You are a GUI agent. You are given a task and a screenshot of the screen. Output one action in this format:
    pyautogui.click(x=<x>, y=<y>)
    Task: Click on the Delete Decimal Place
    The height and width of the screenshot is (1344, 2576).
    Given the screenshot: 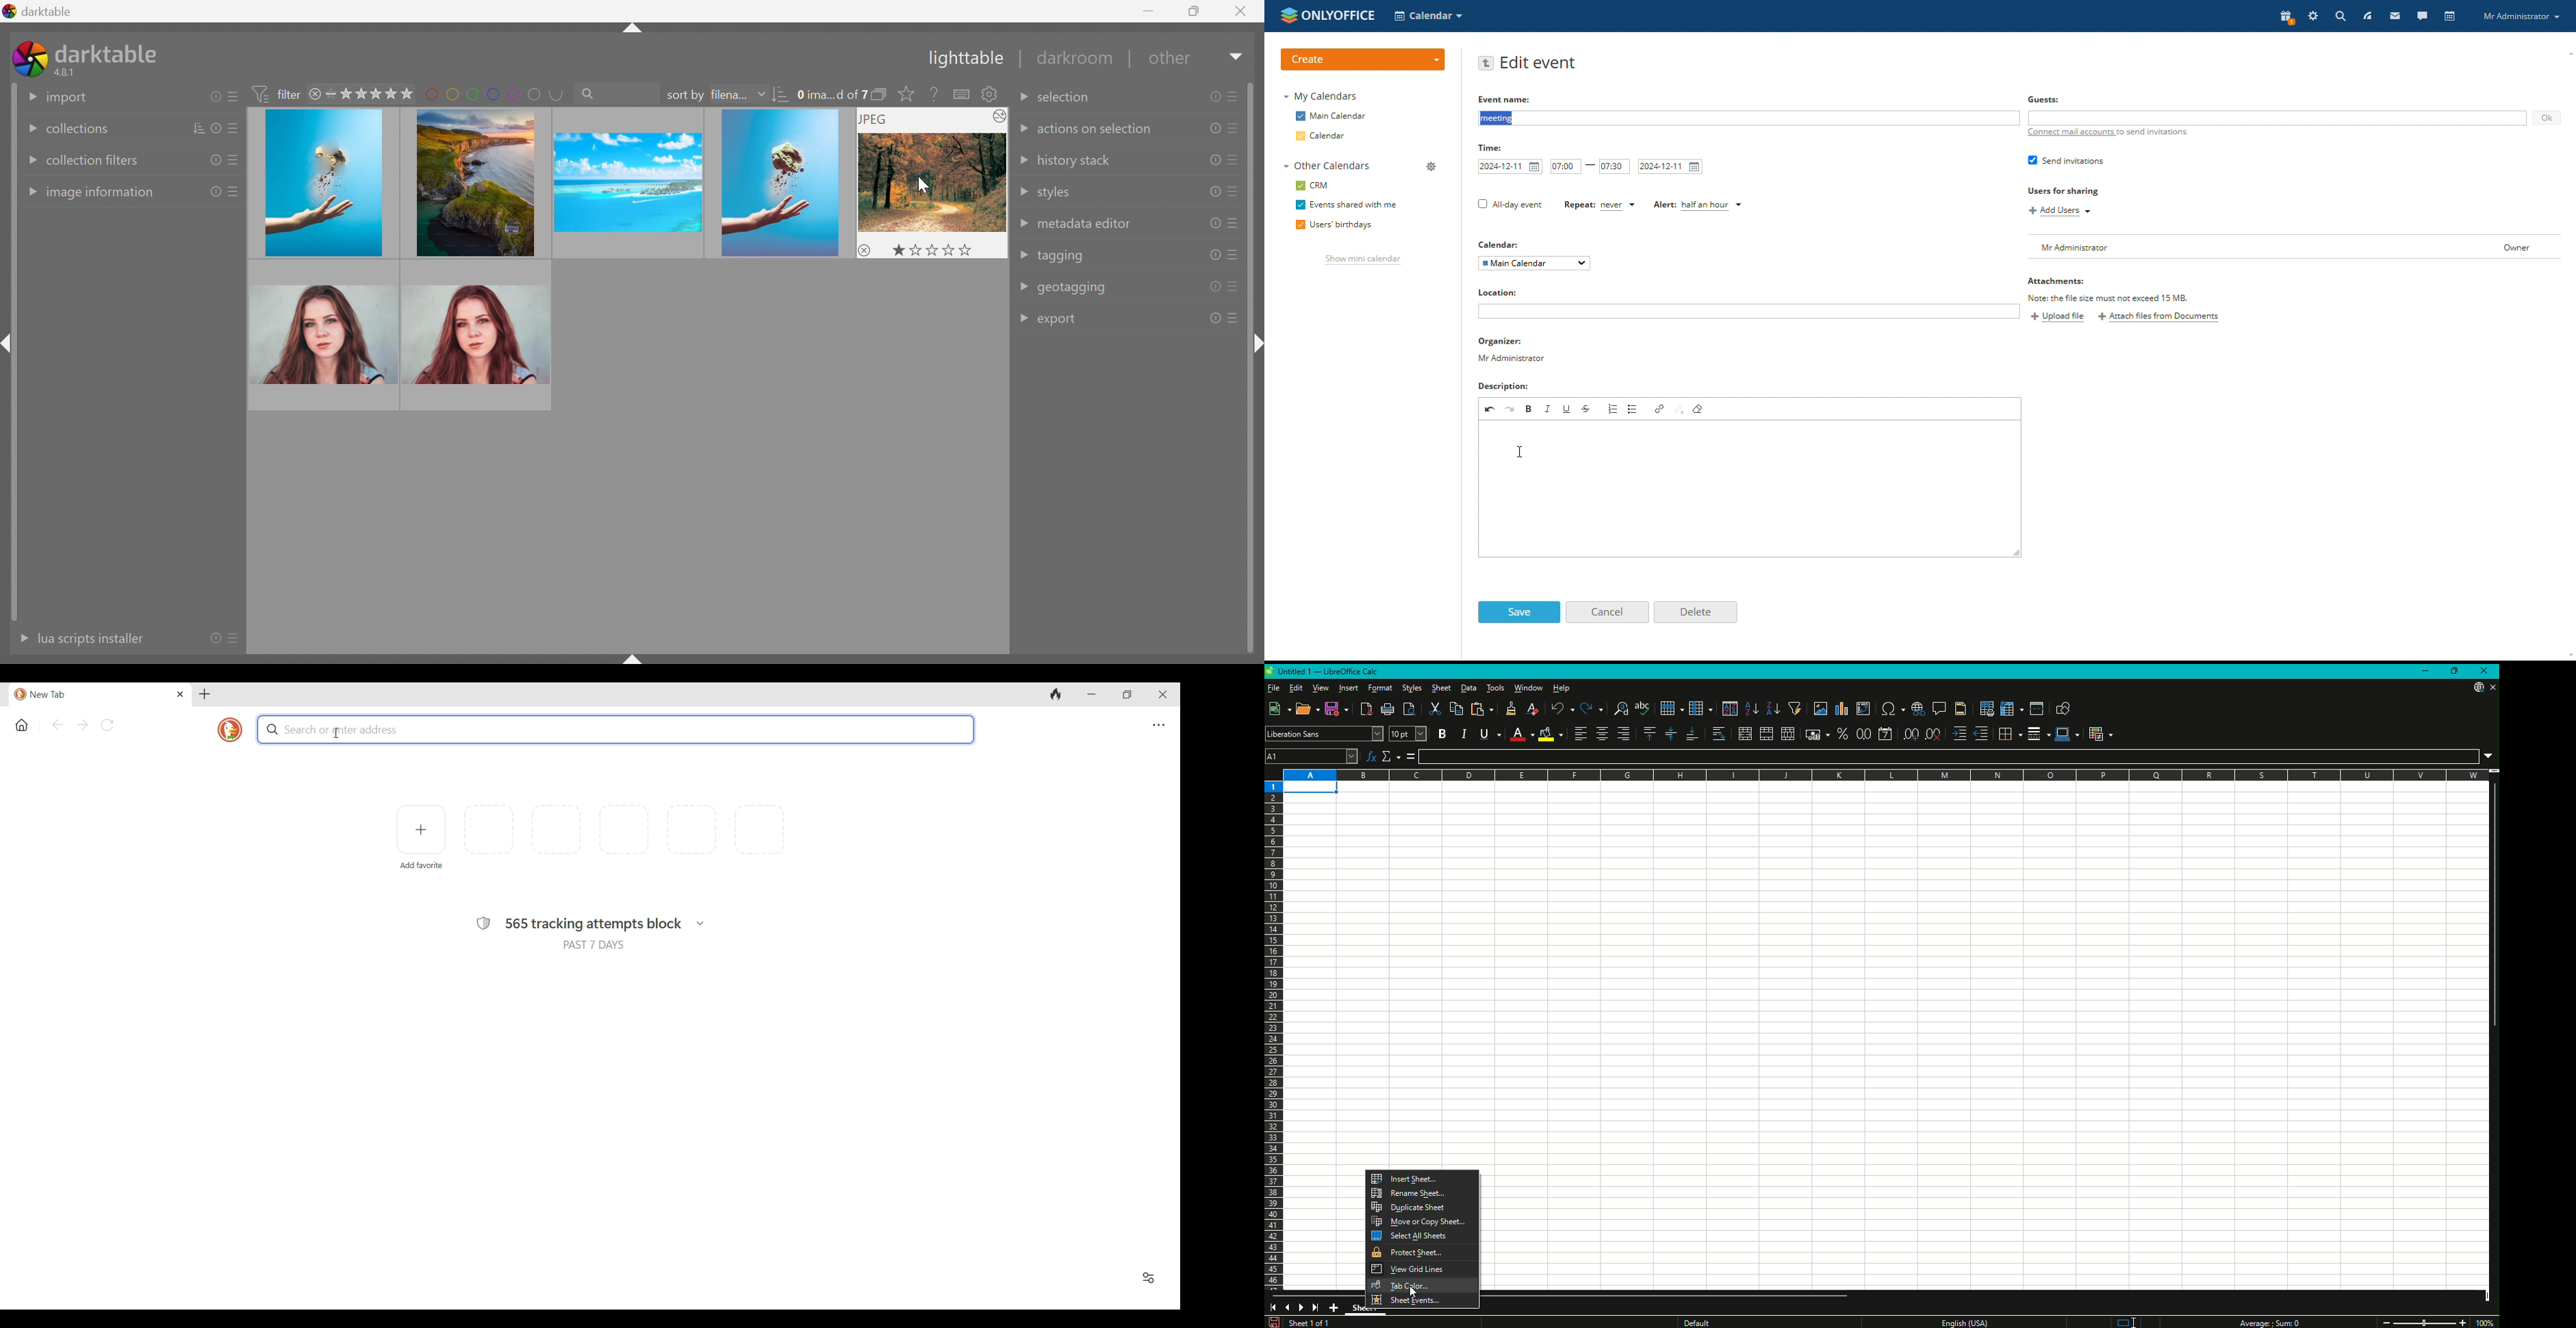 What is the action you would take?
    pyautogui.click(x=1934, y=734)
    